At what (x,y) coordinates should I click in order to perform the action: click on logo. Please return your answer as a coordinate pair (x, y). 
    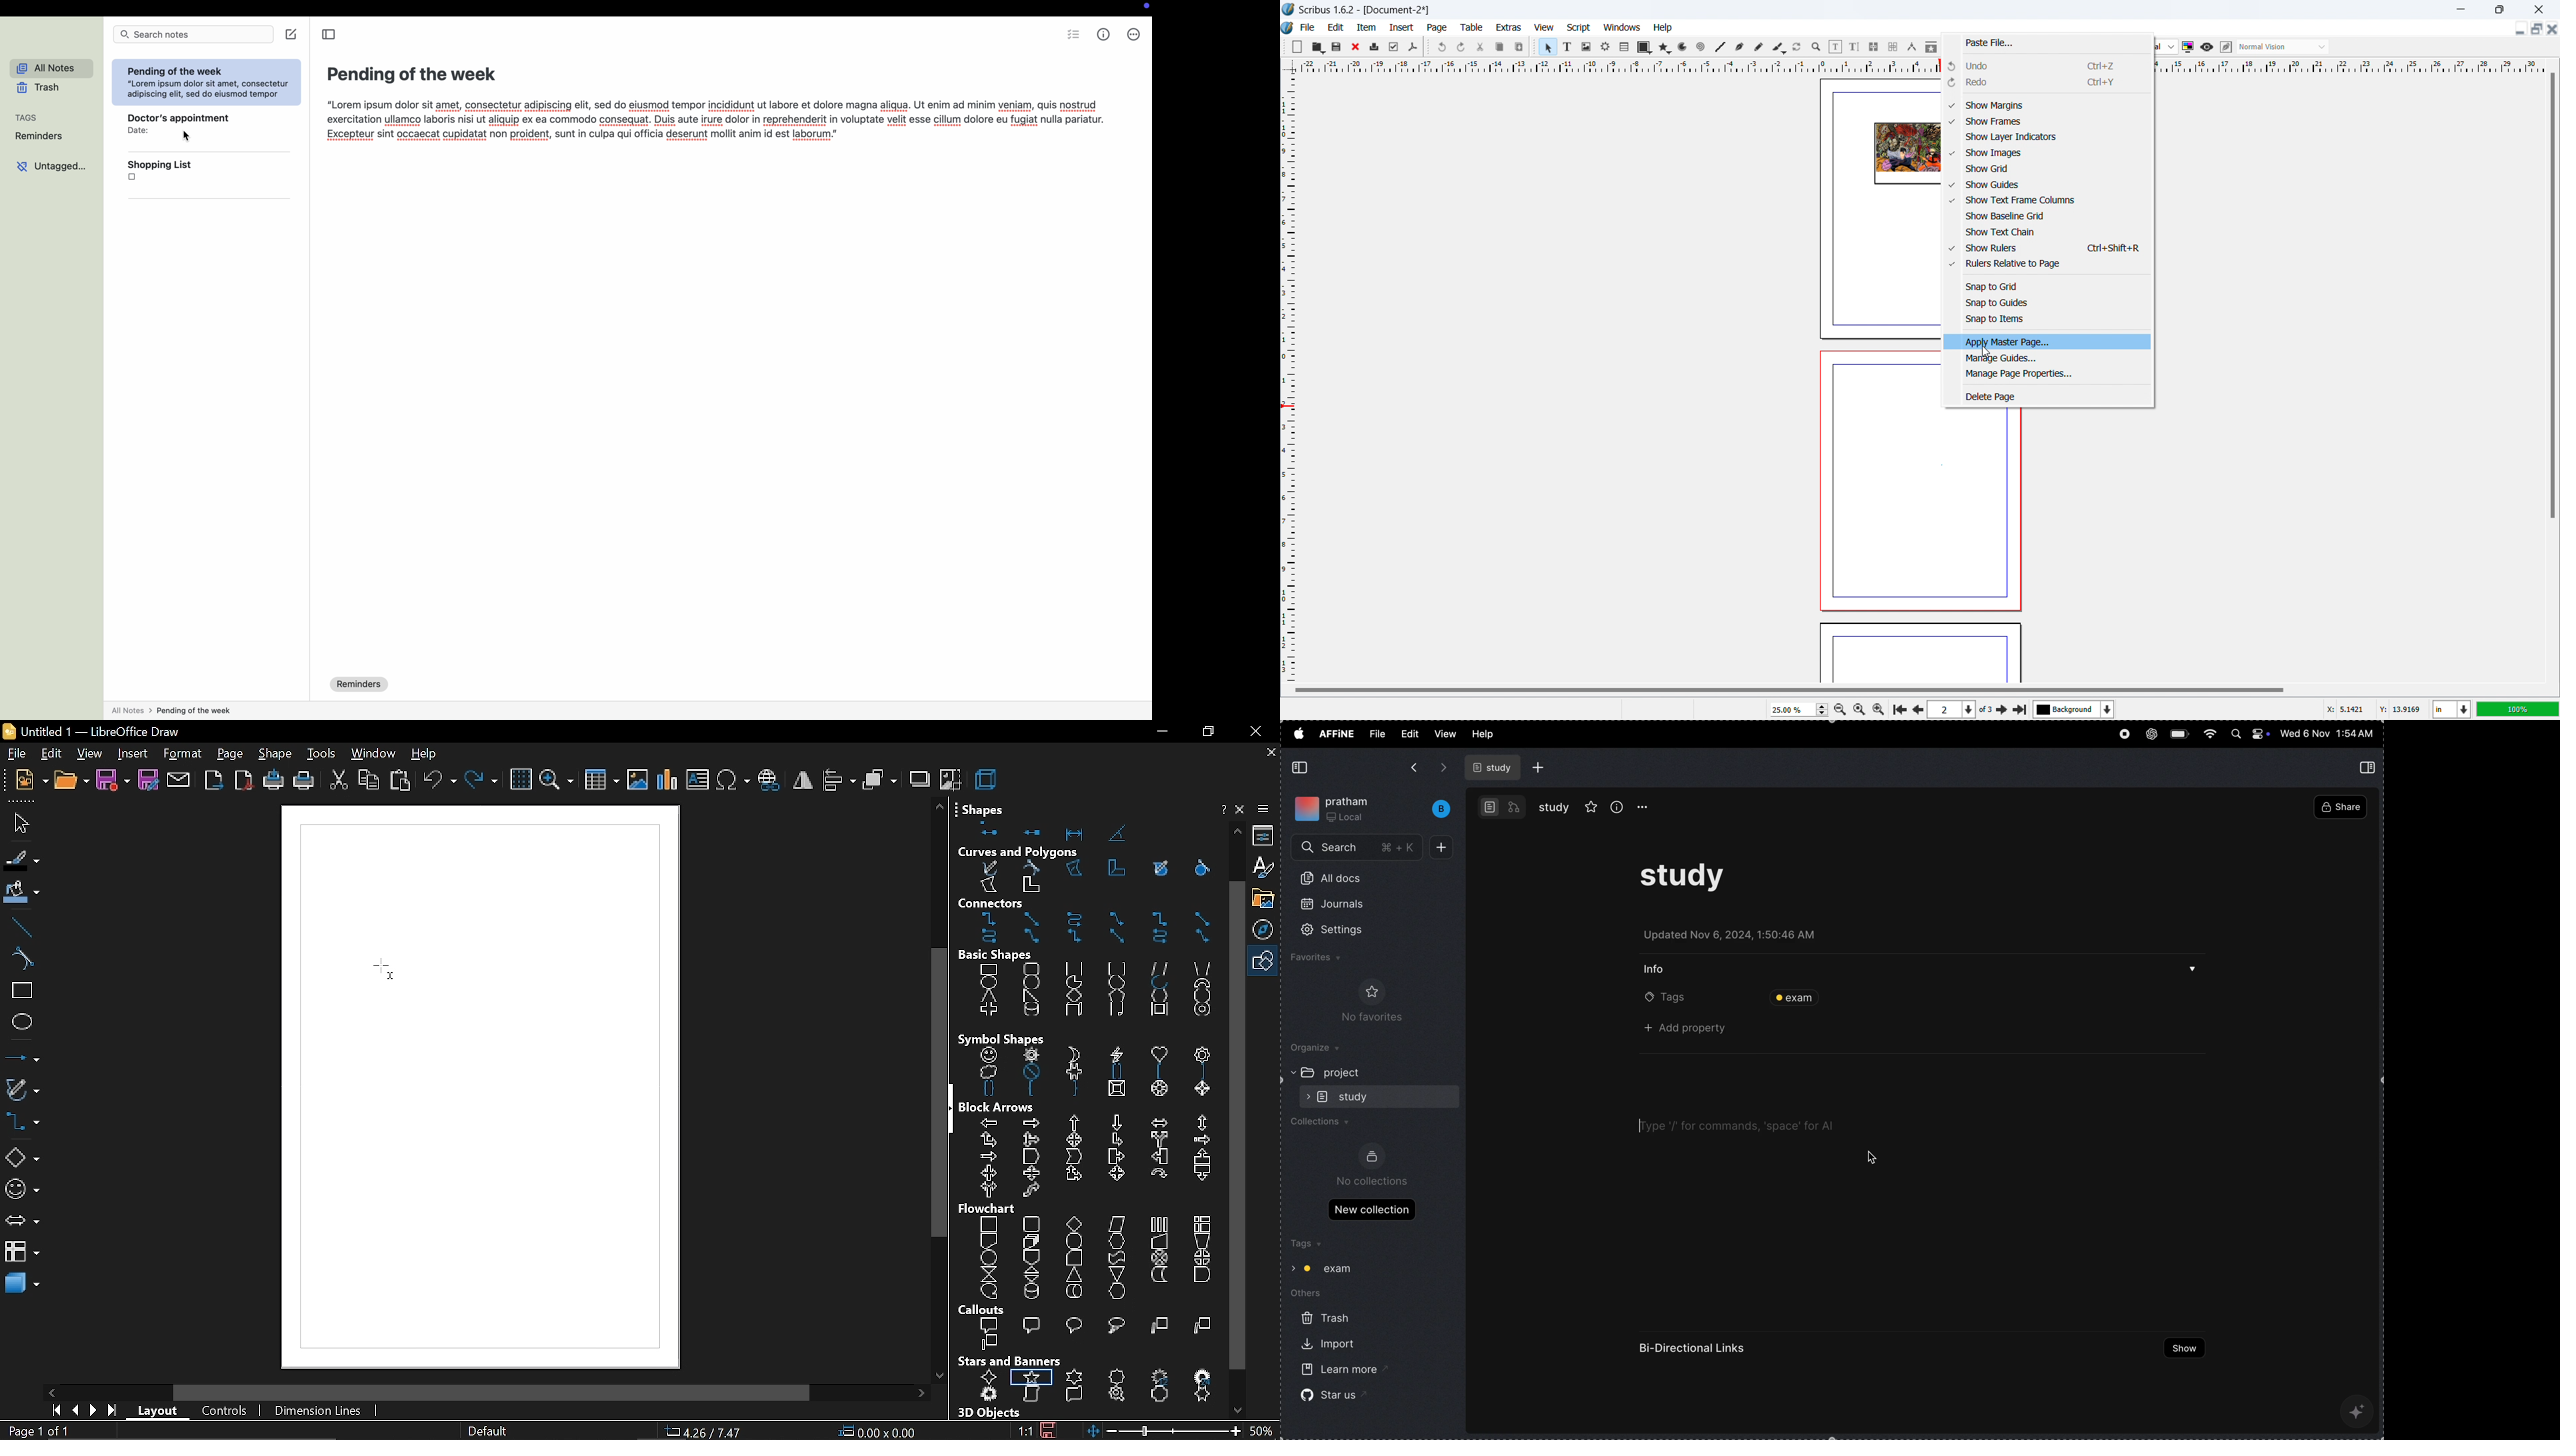
    Looking at the image, I should click on (1289, 9).